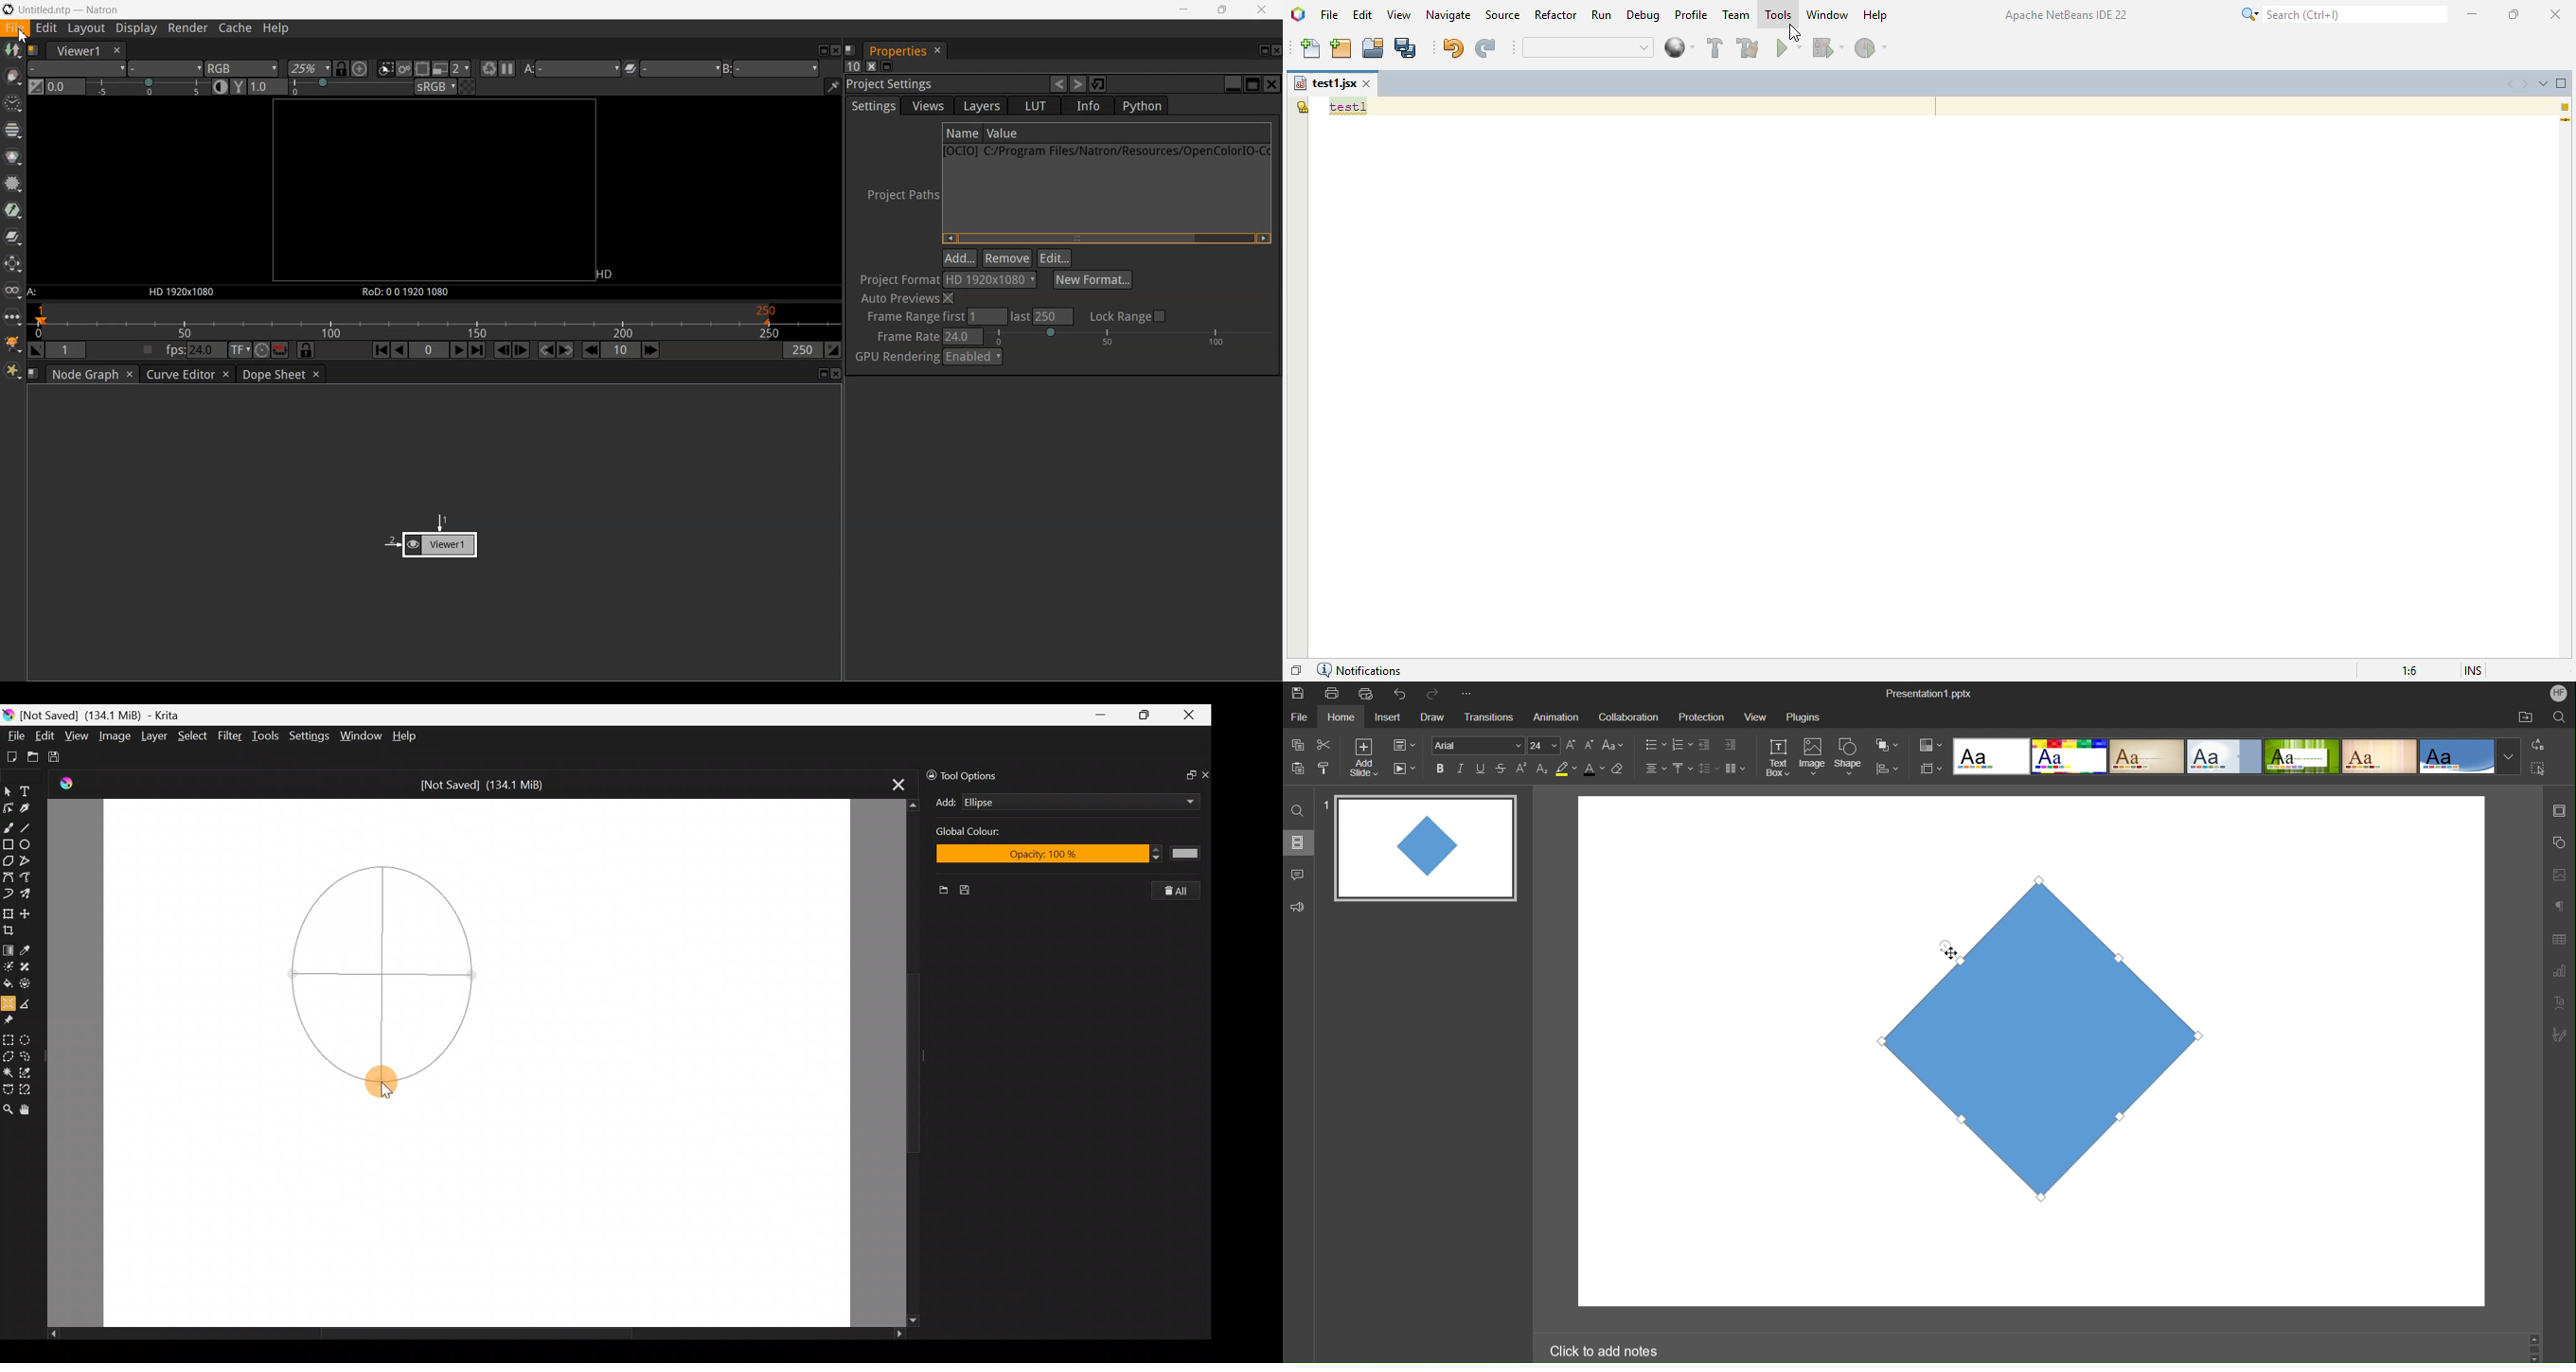 The width and height of the screenshot is (2576, 1372). Describe the element at coordinates (30, 845) in the screenshot. I see `Ellipse` at that location.